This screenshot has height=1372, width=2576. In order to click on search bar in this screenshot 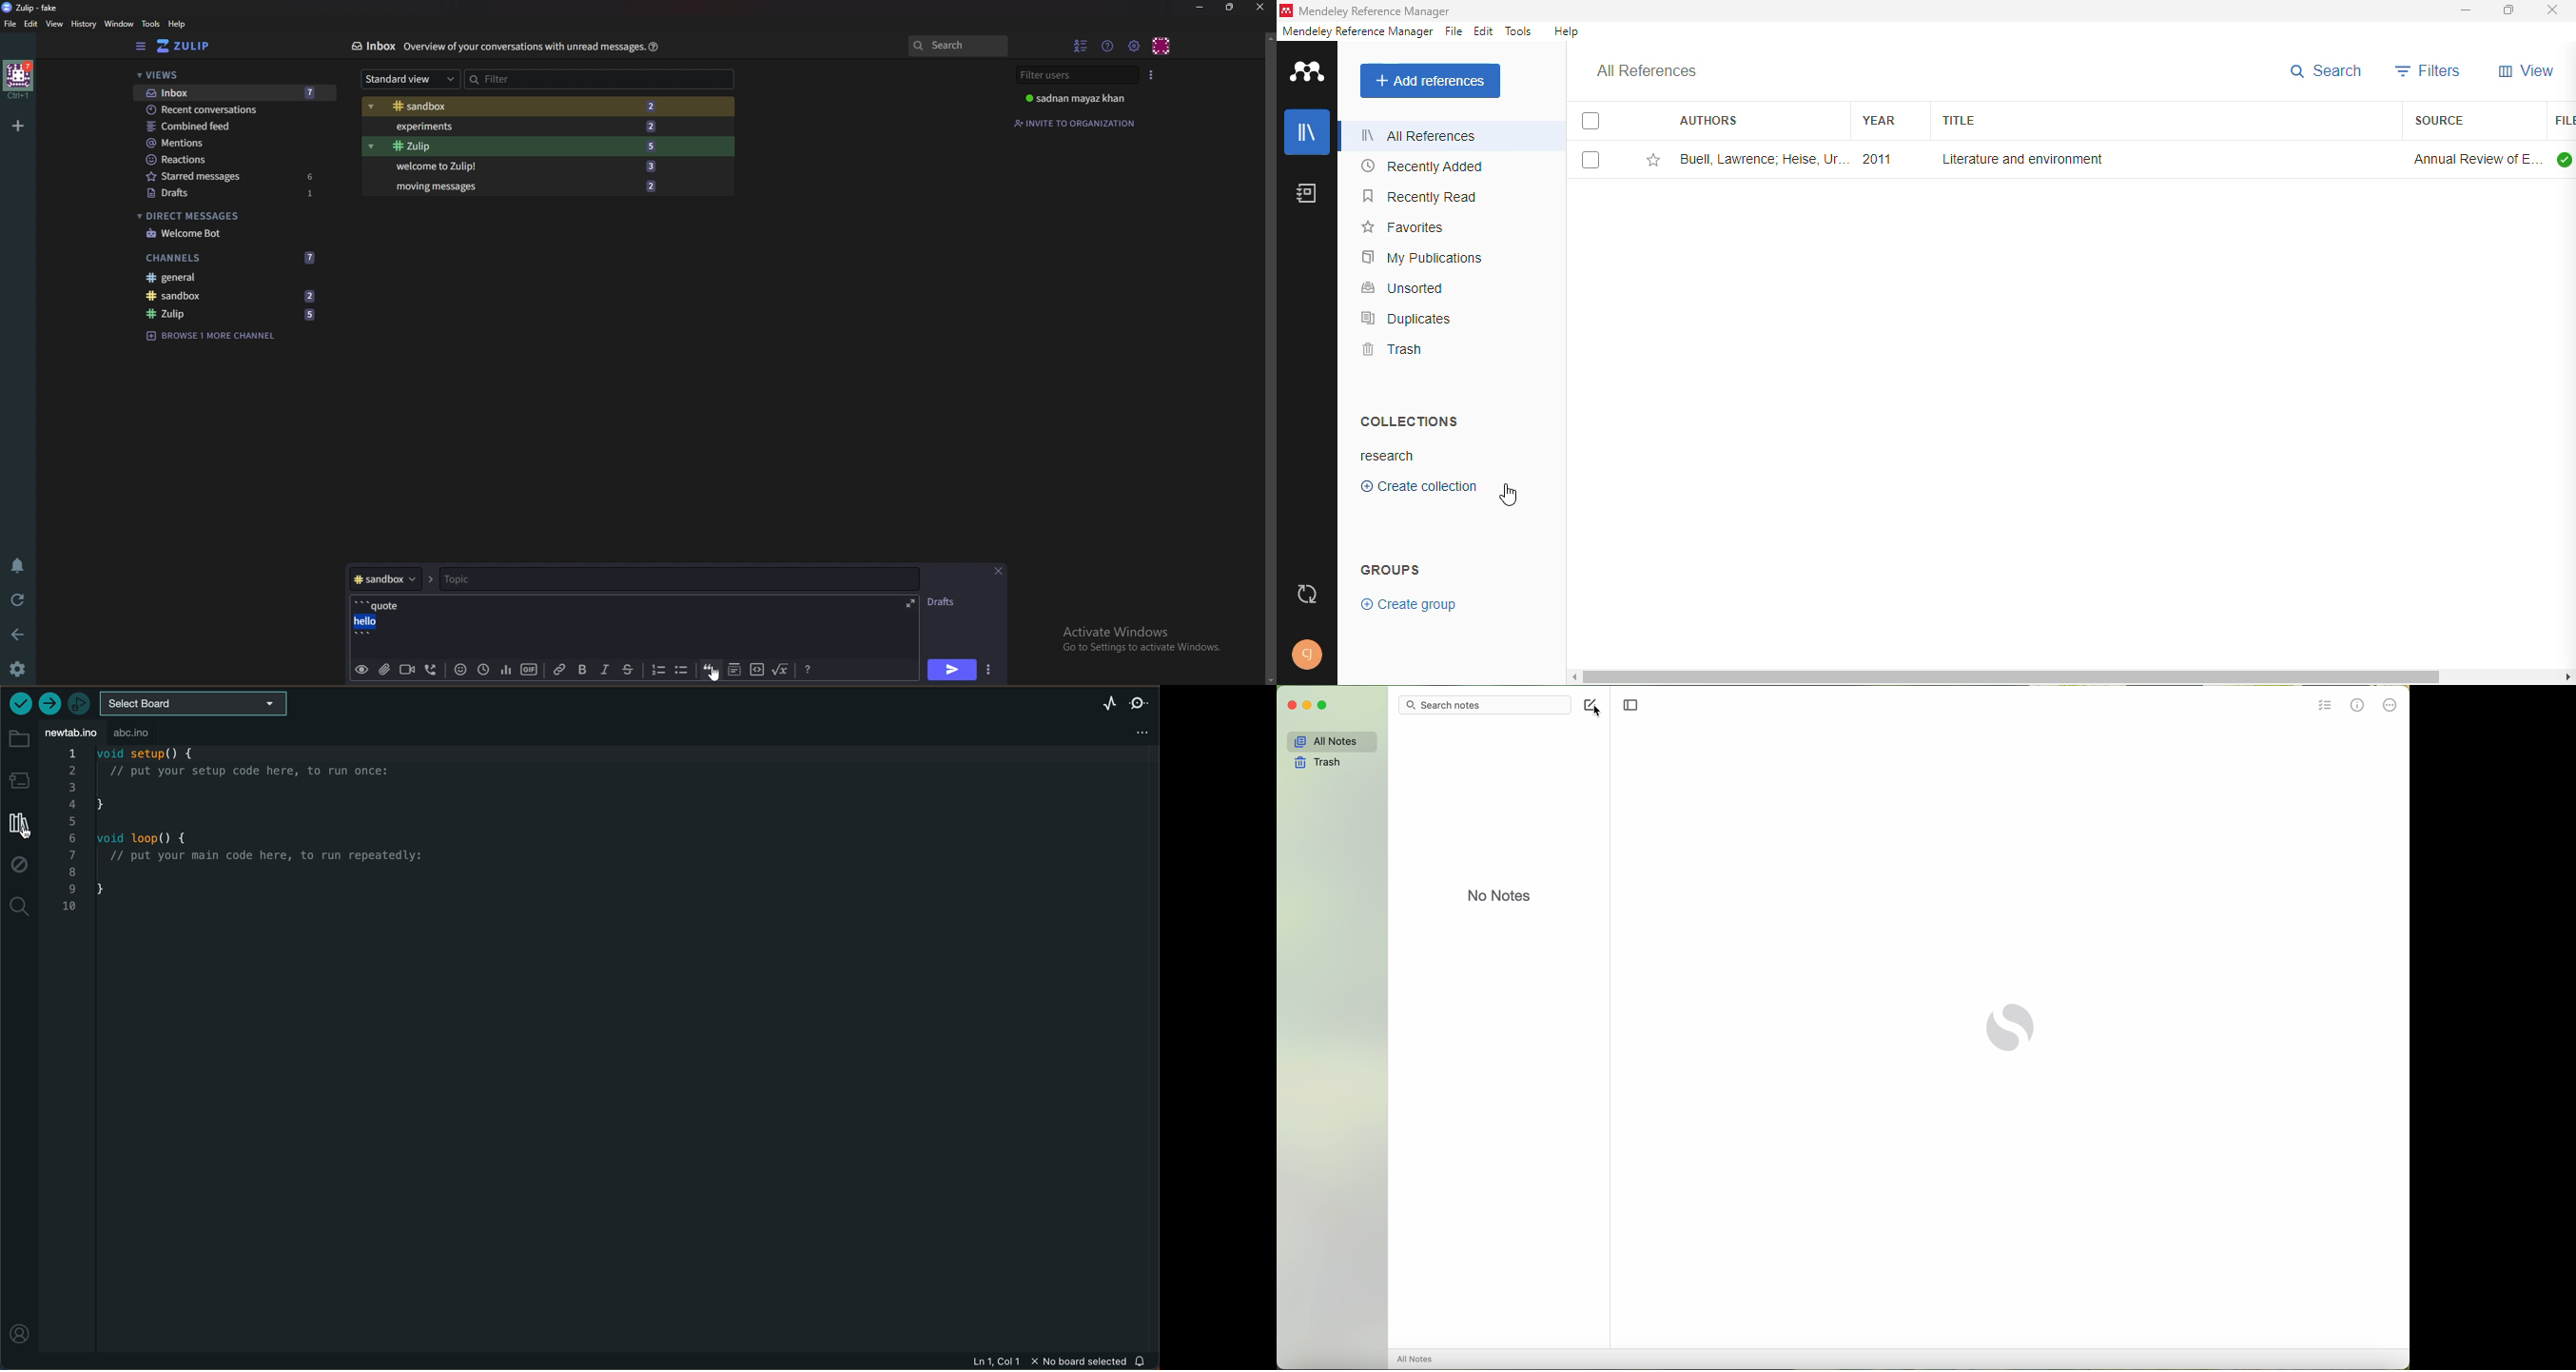, I will do `click(1484, 704)`.